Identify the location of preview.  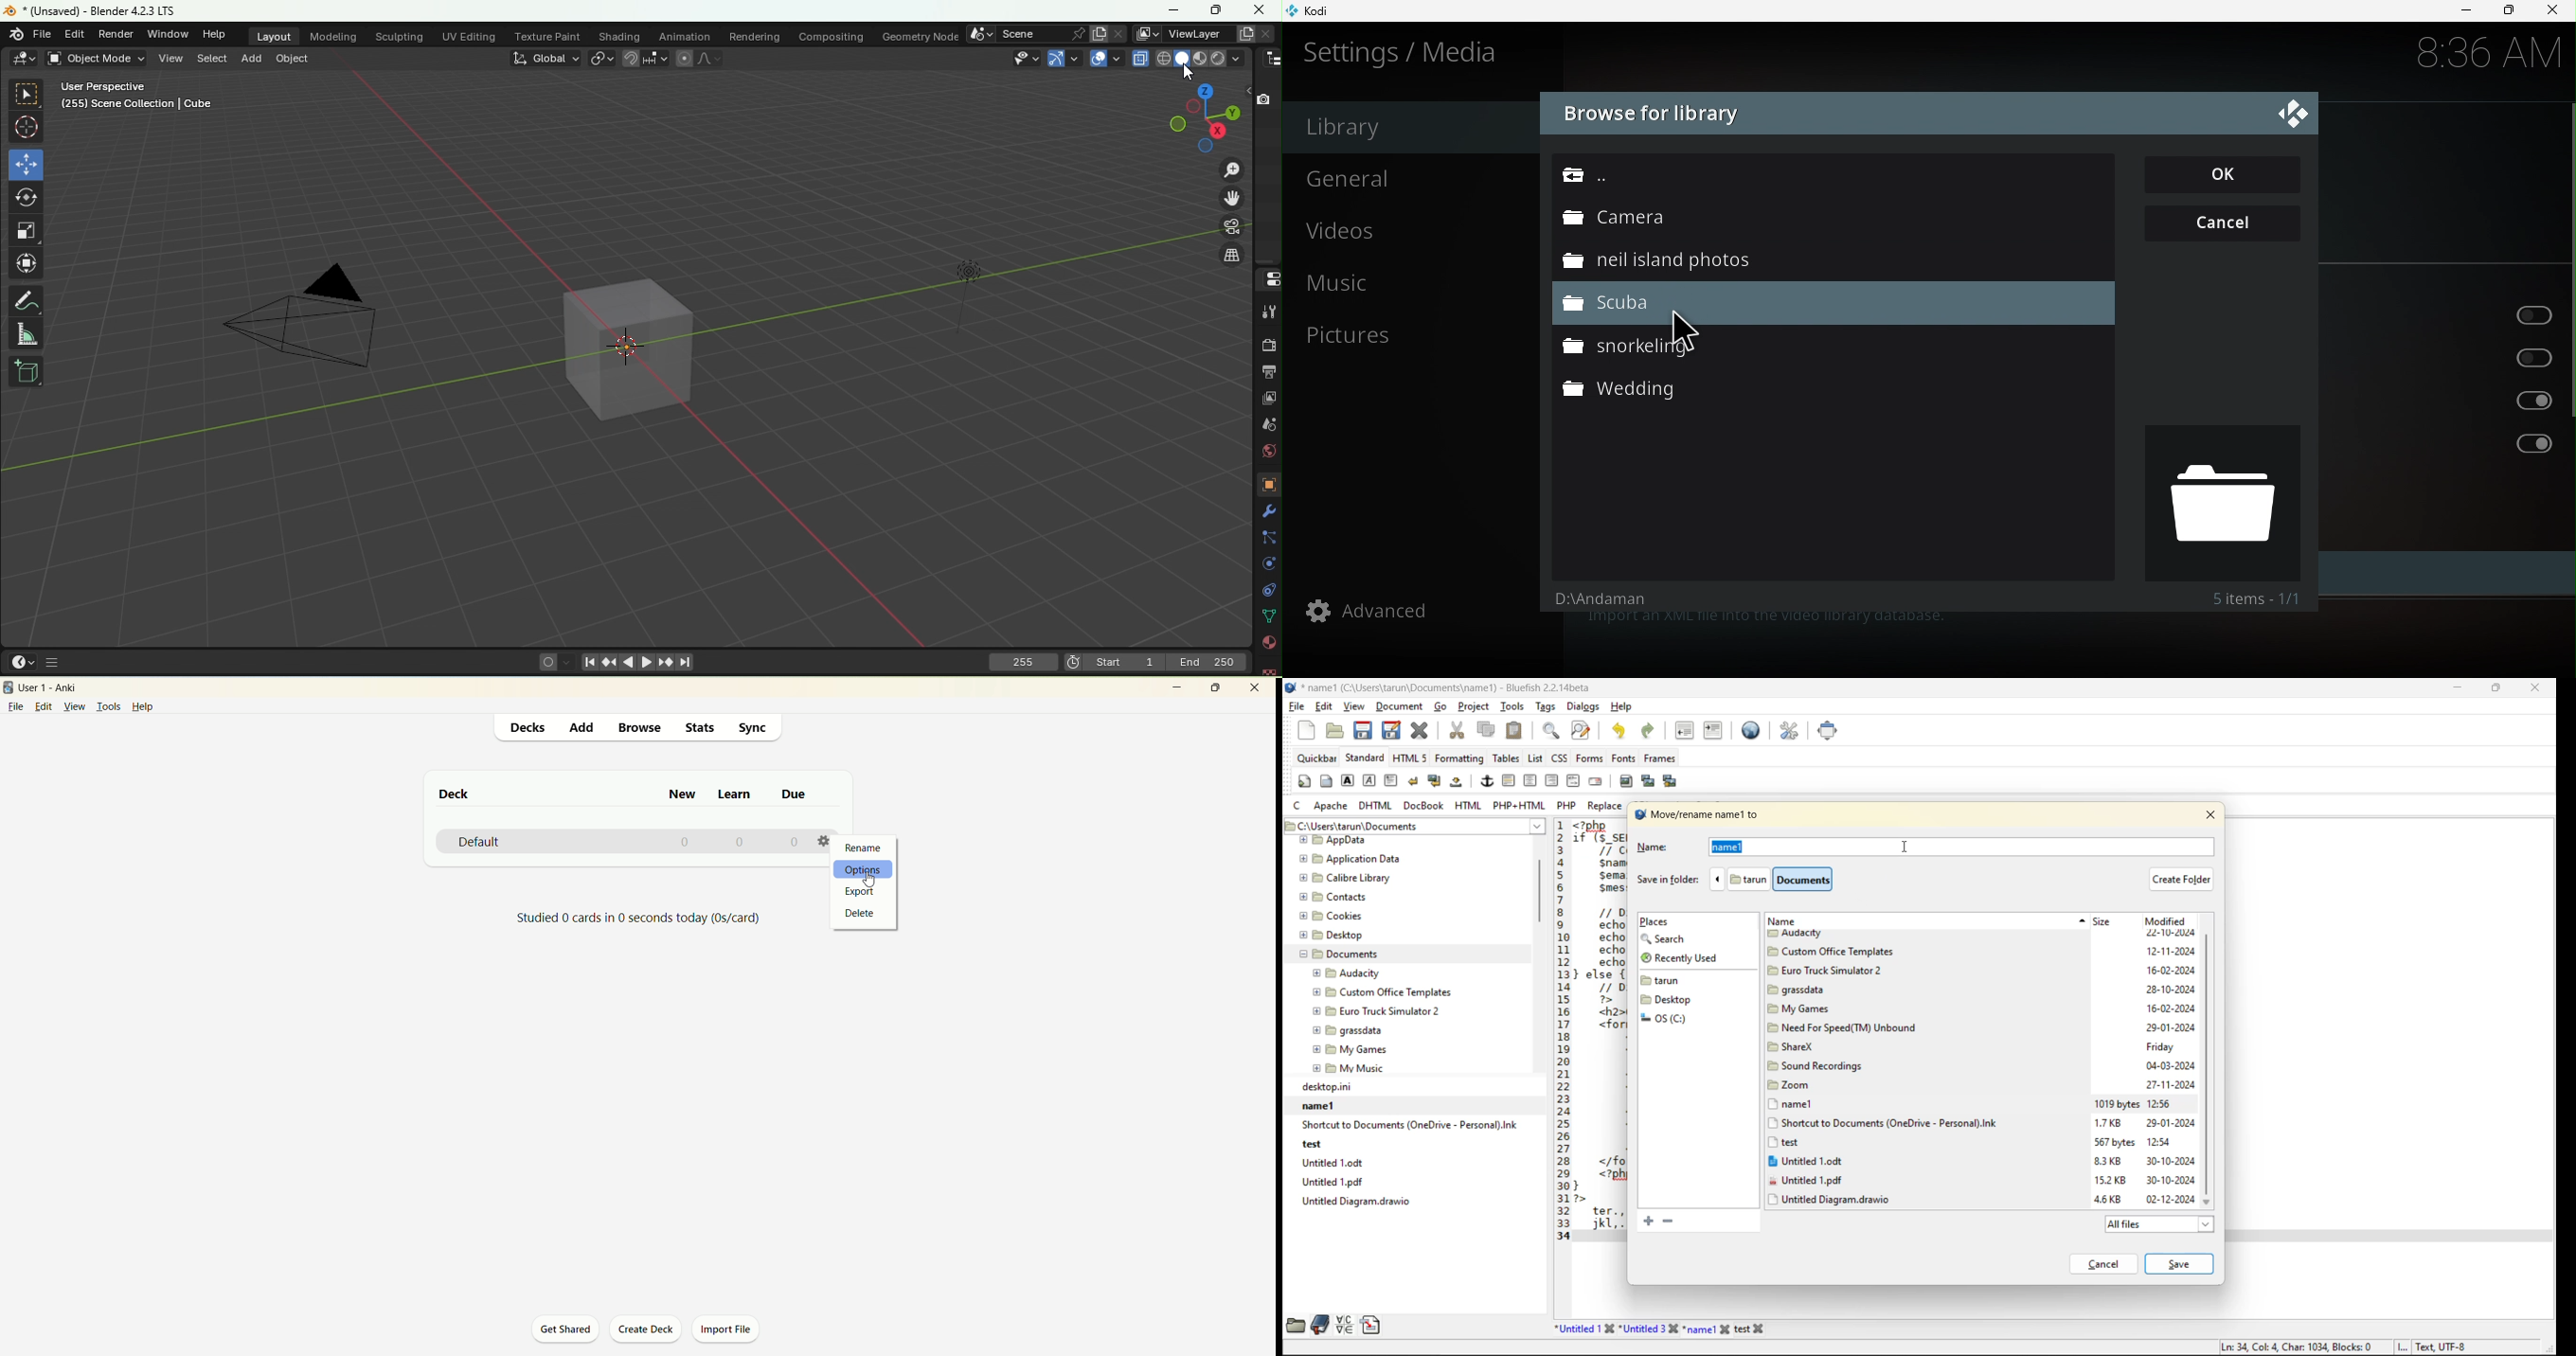
(2220, 502).